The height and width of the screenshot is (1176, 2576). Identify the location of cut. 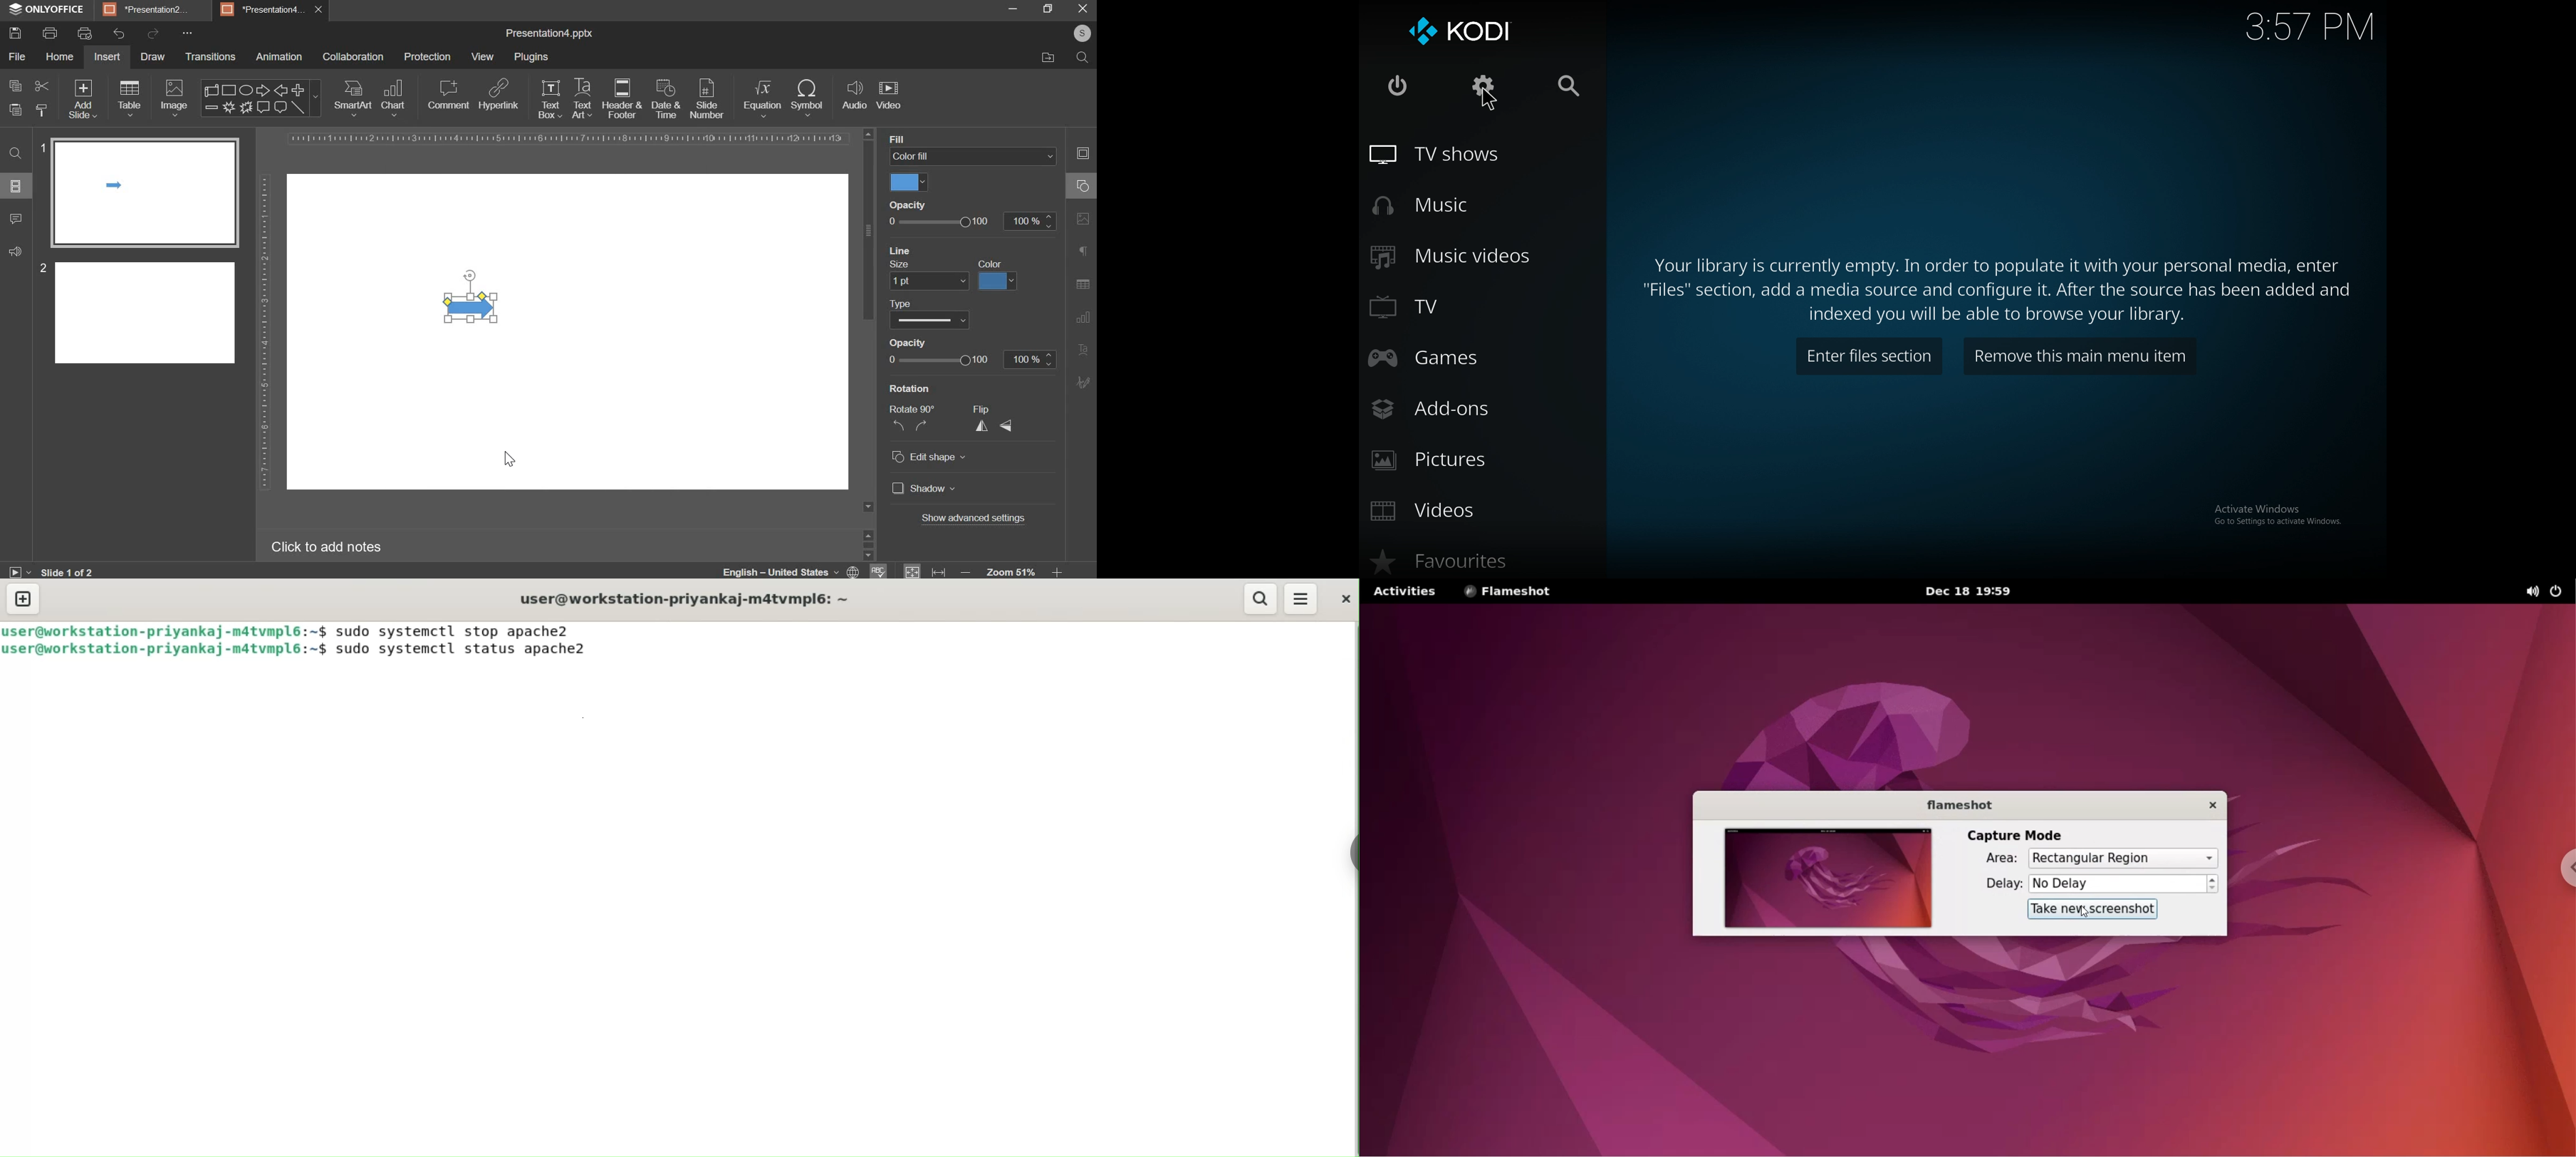
(40, 85).